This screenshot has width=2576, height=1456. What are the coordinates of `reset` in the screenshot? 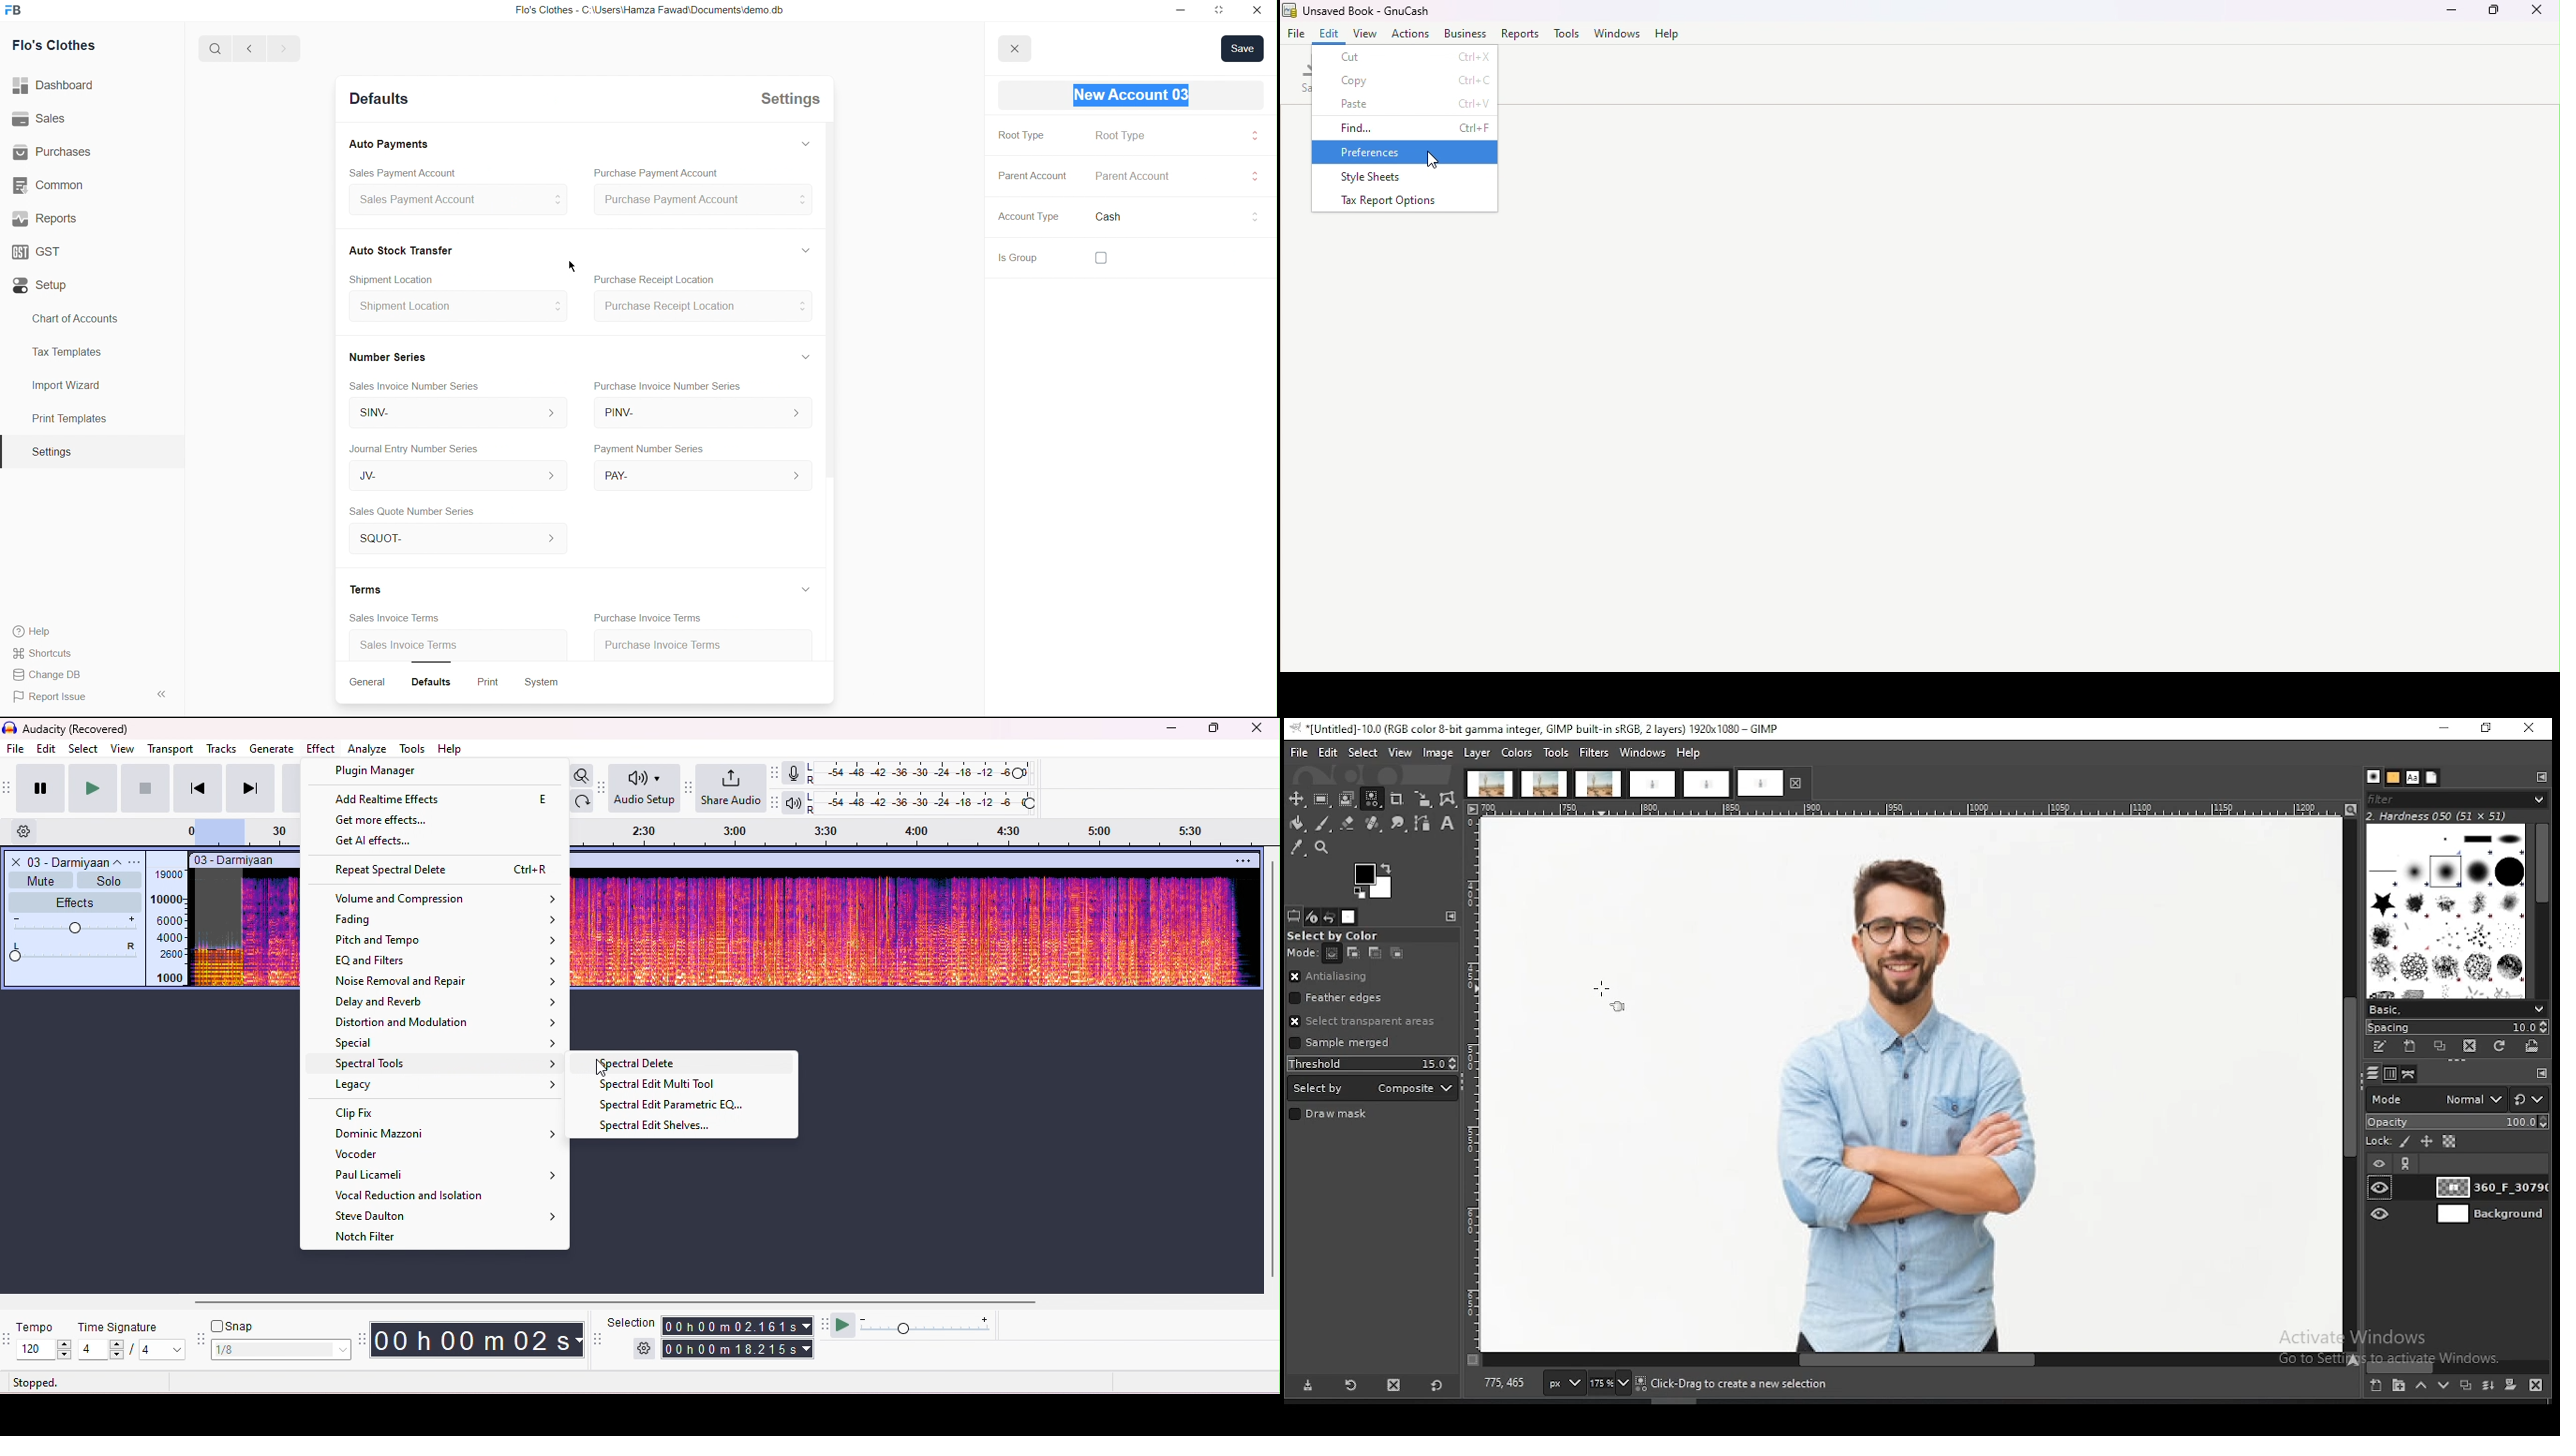 It's located at (2531, 1098).